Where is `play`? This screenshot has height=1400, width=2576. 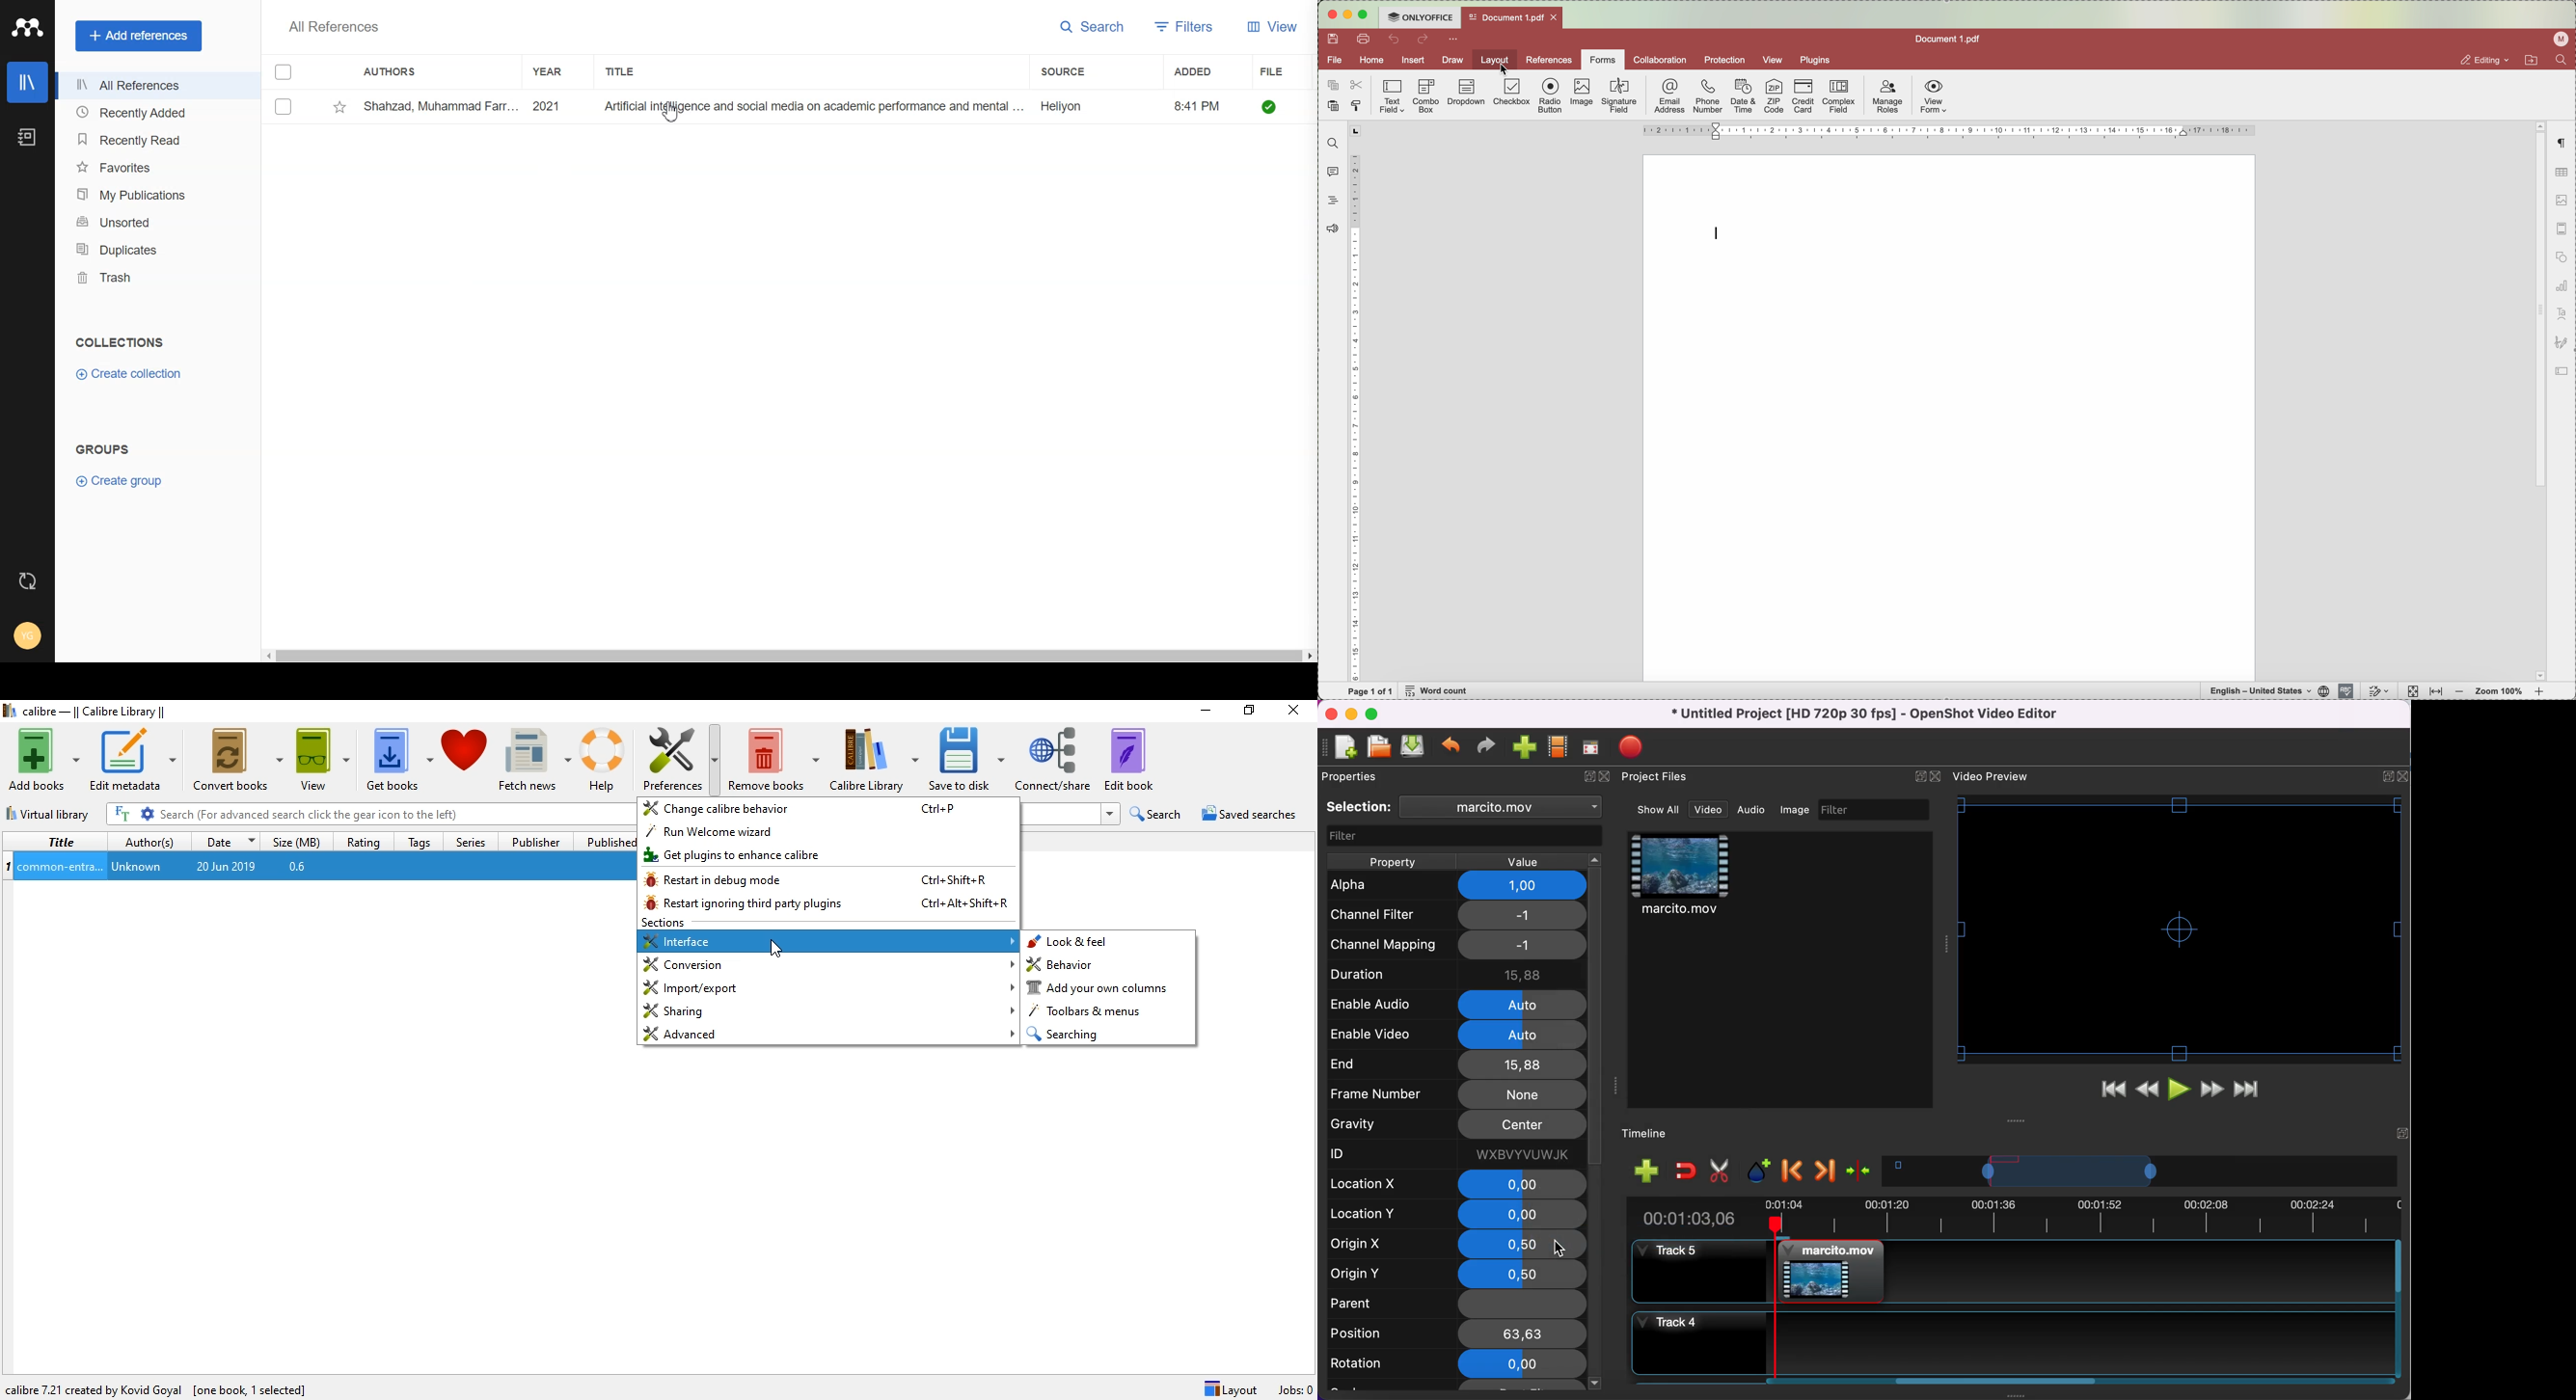
play is located at coordinates (2181, 1091).